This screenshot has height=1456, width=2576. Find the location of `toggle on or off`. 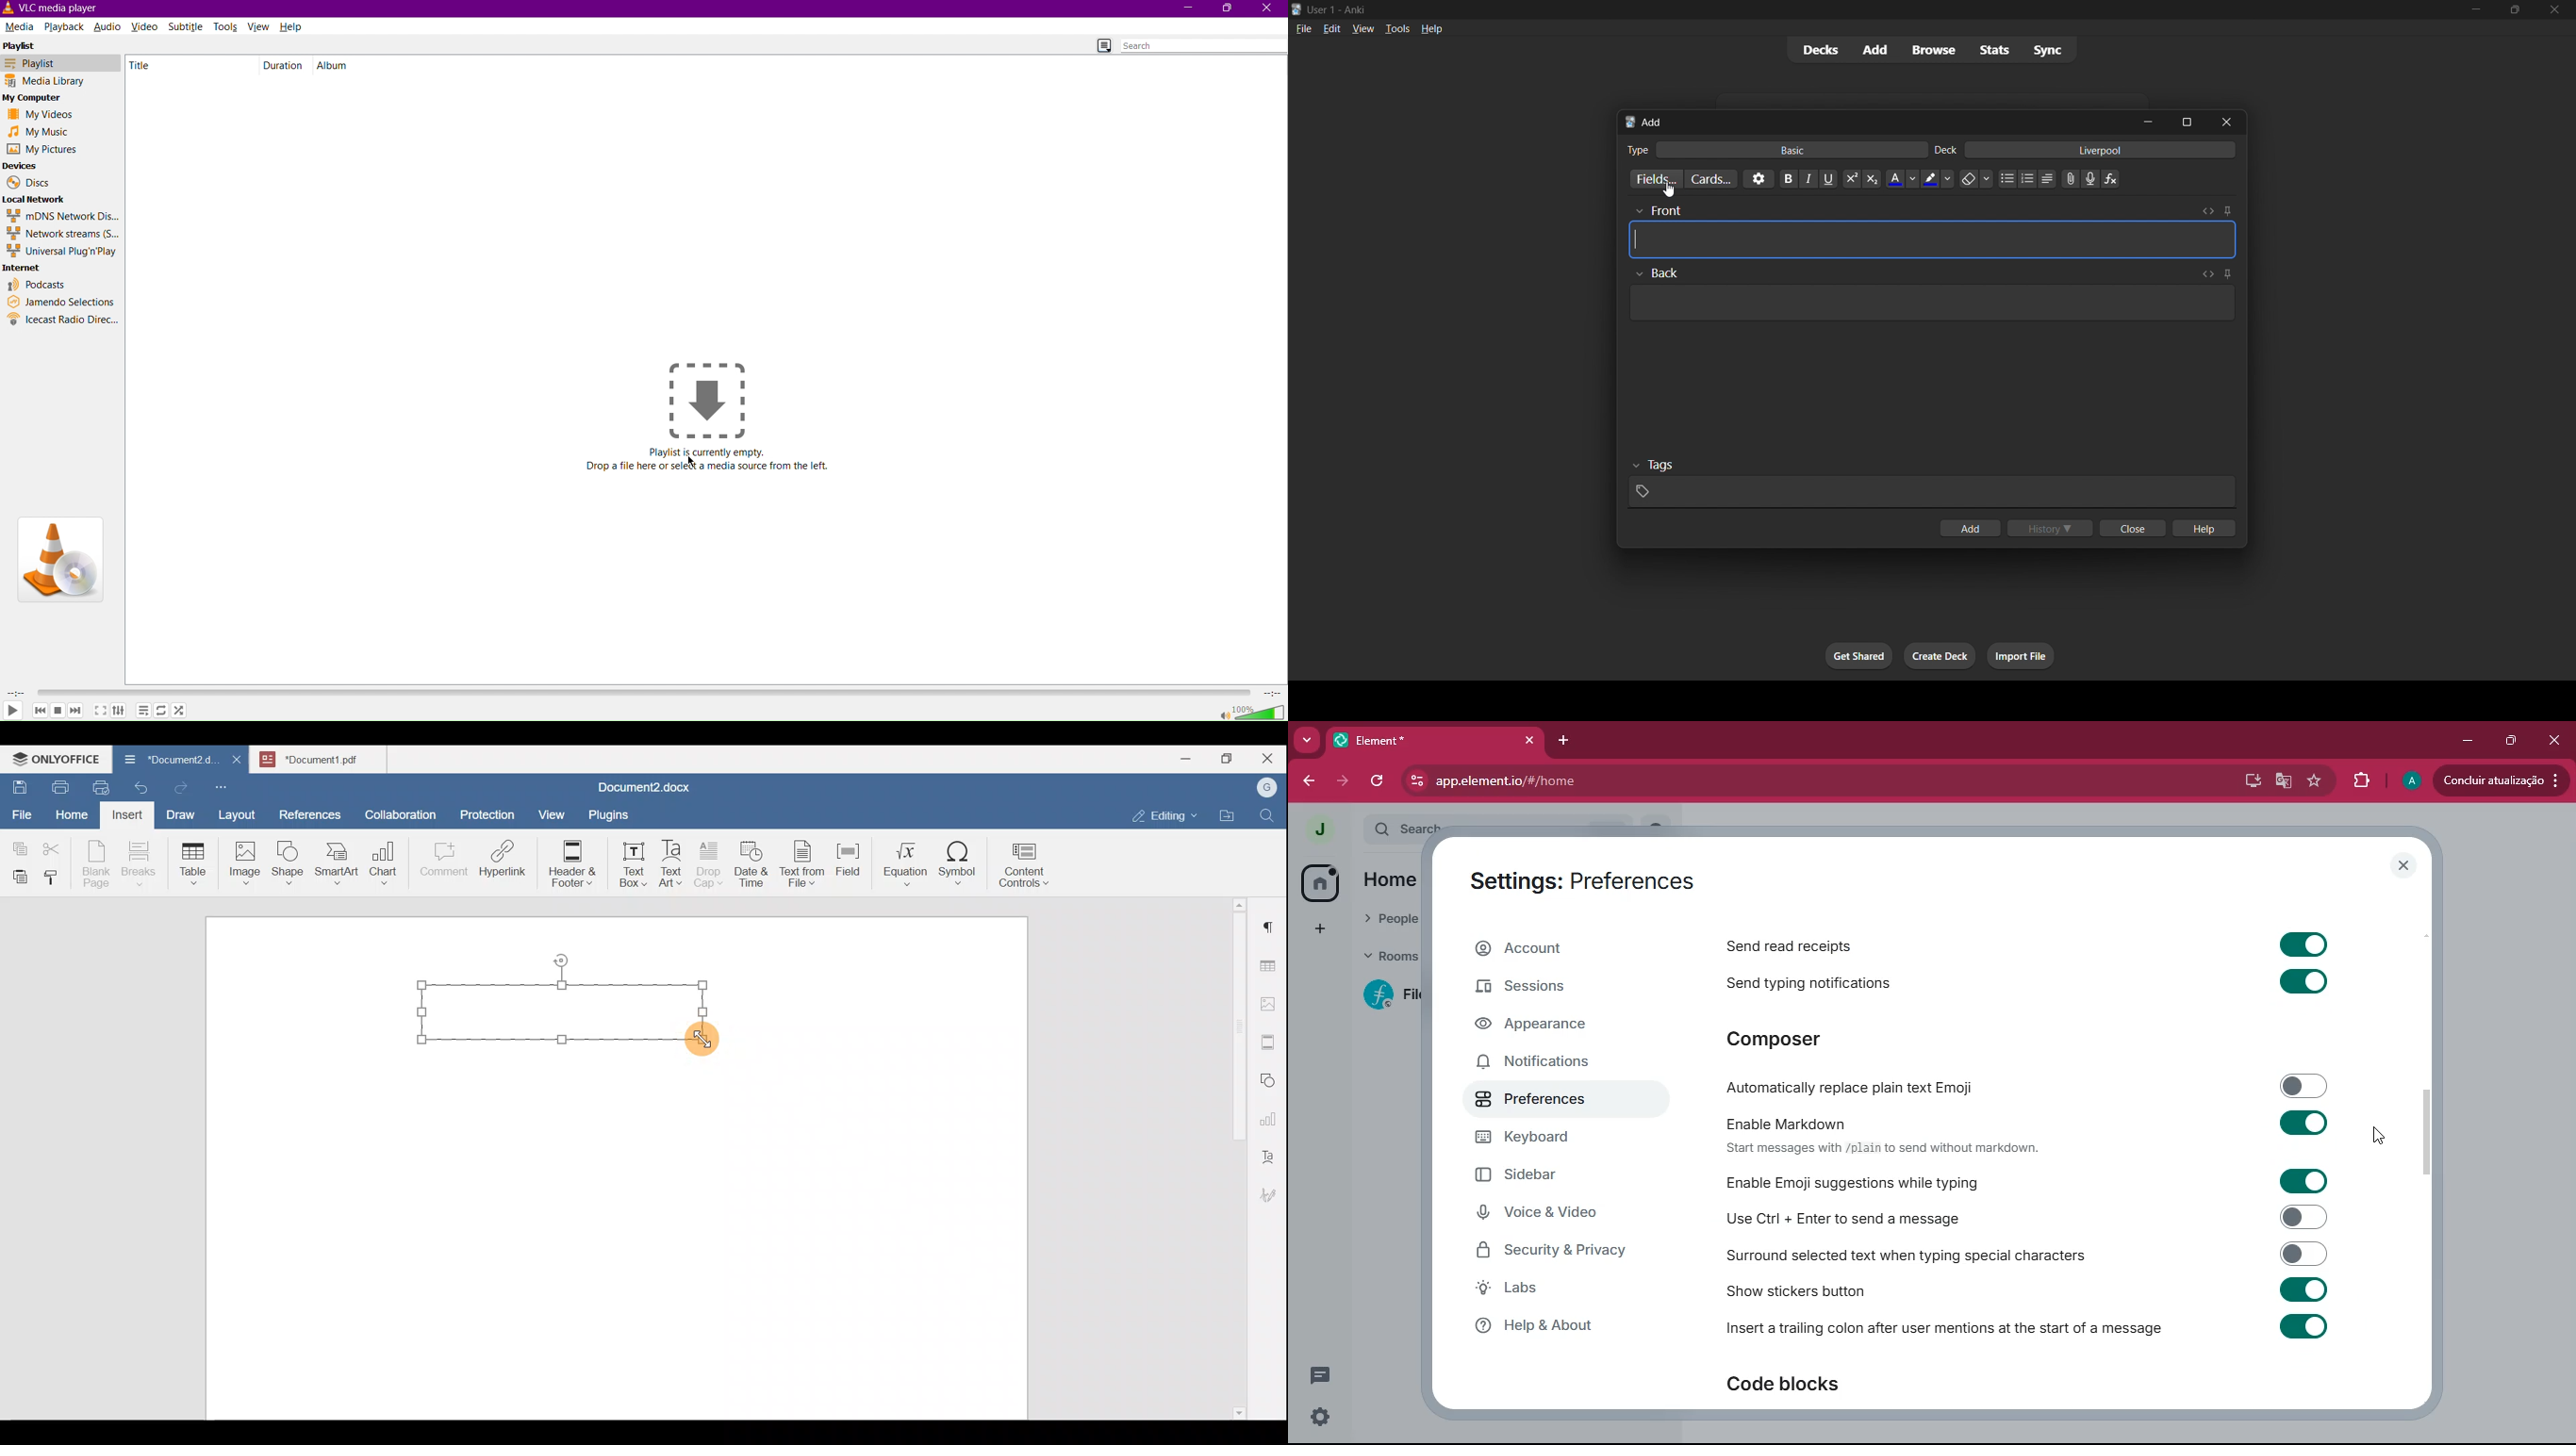

toggle on or off is located at coordinates (2303, 1325).